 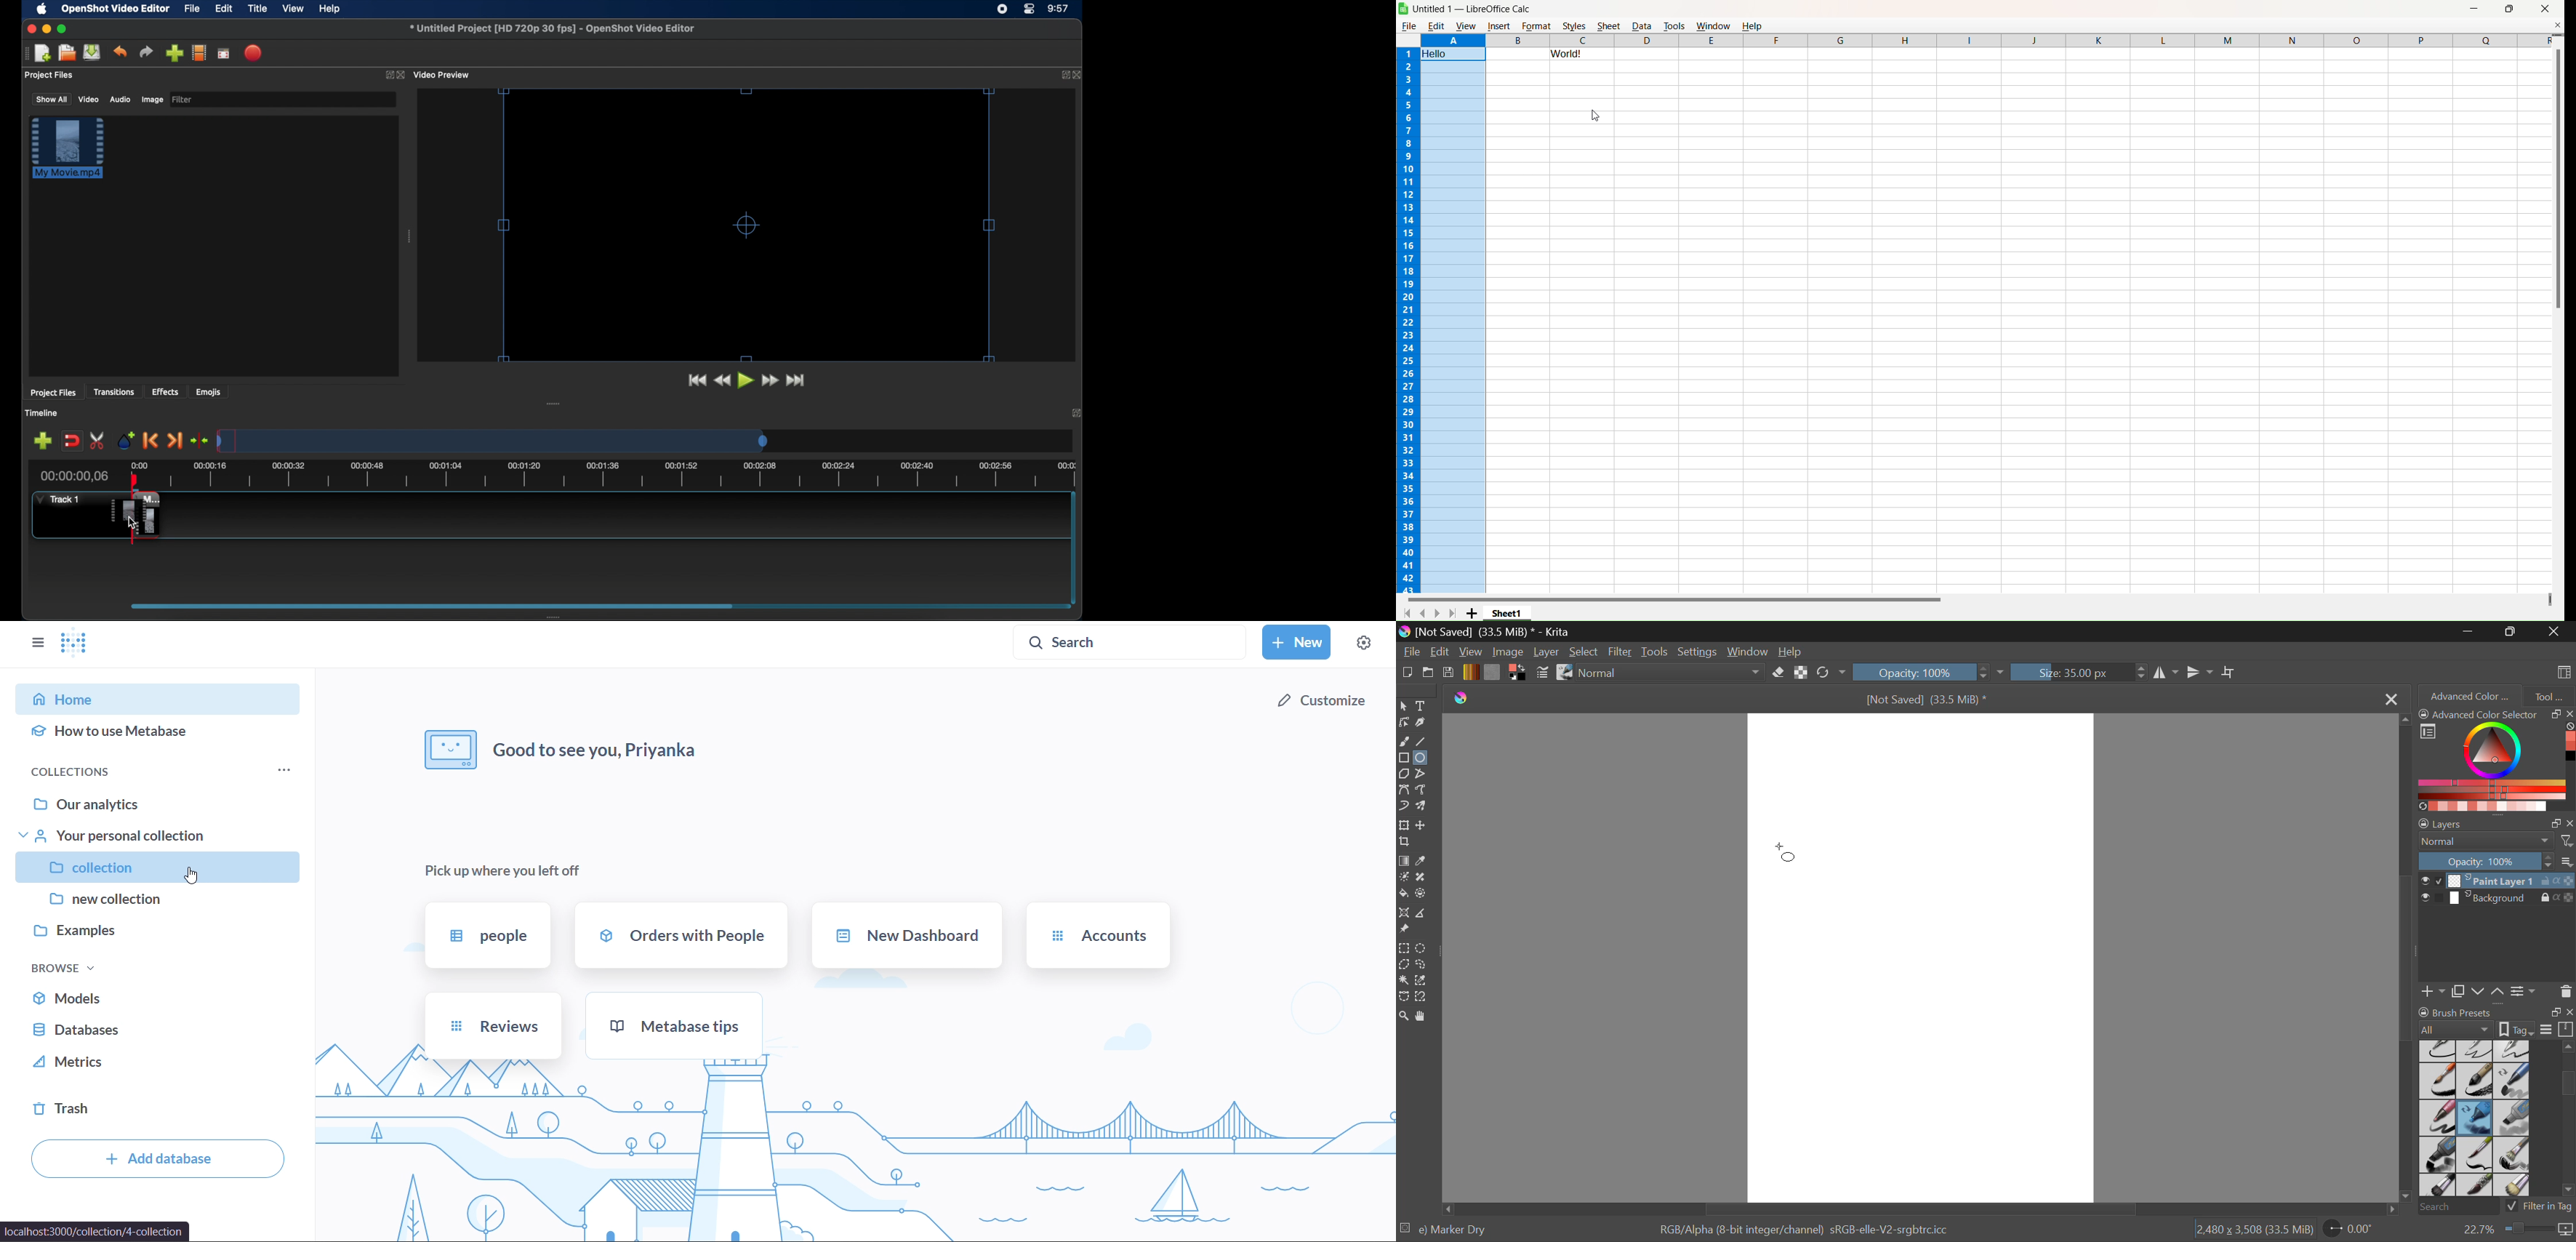 What do you see at coordinates (1564, 673) in the screenshot?
I see `Stroke Type` at bounding box center [1564, 673].